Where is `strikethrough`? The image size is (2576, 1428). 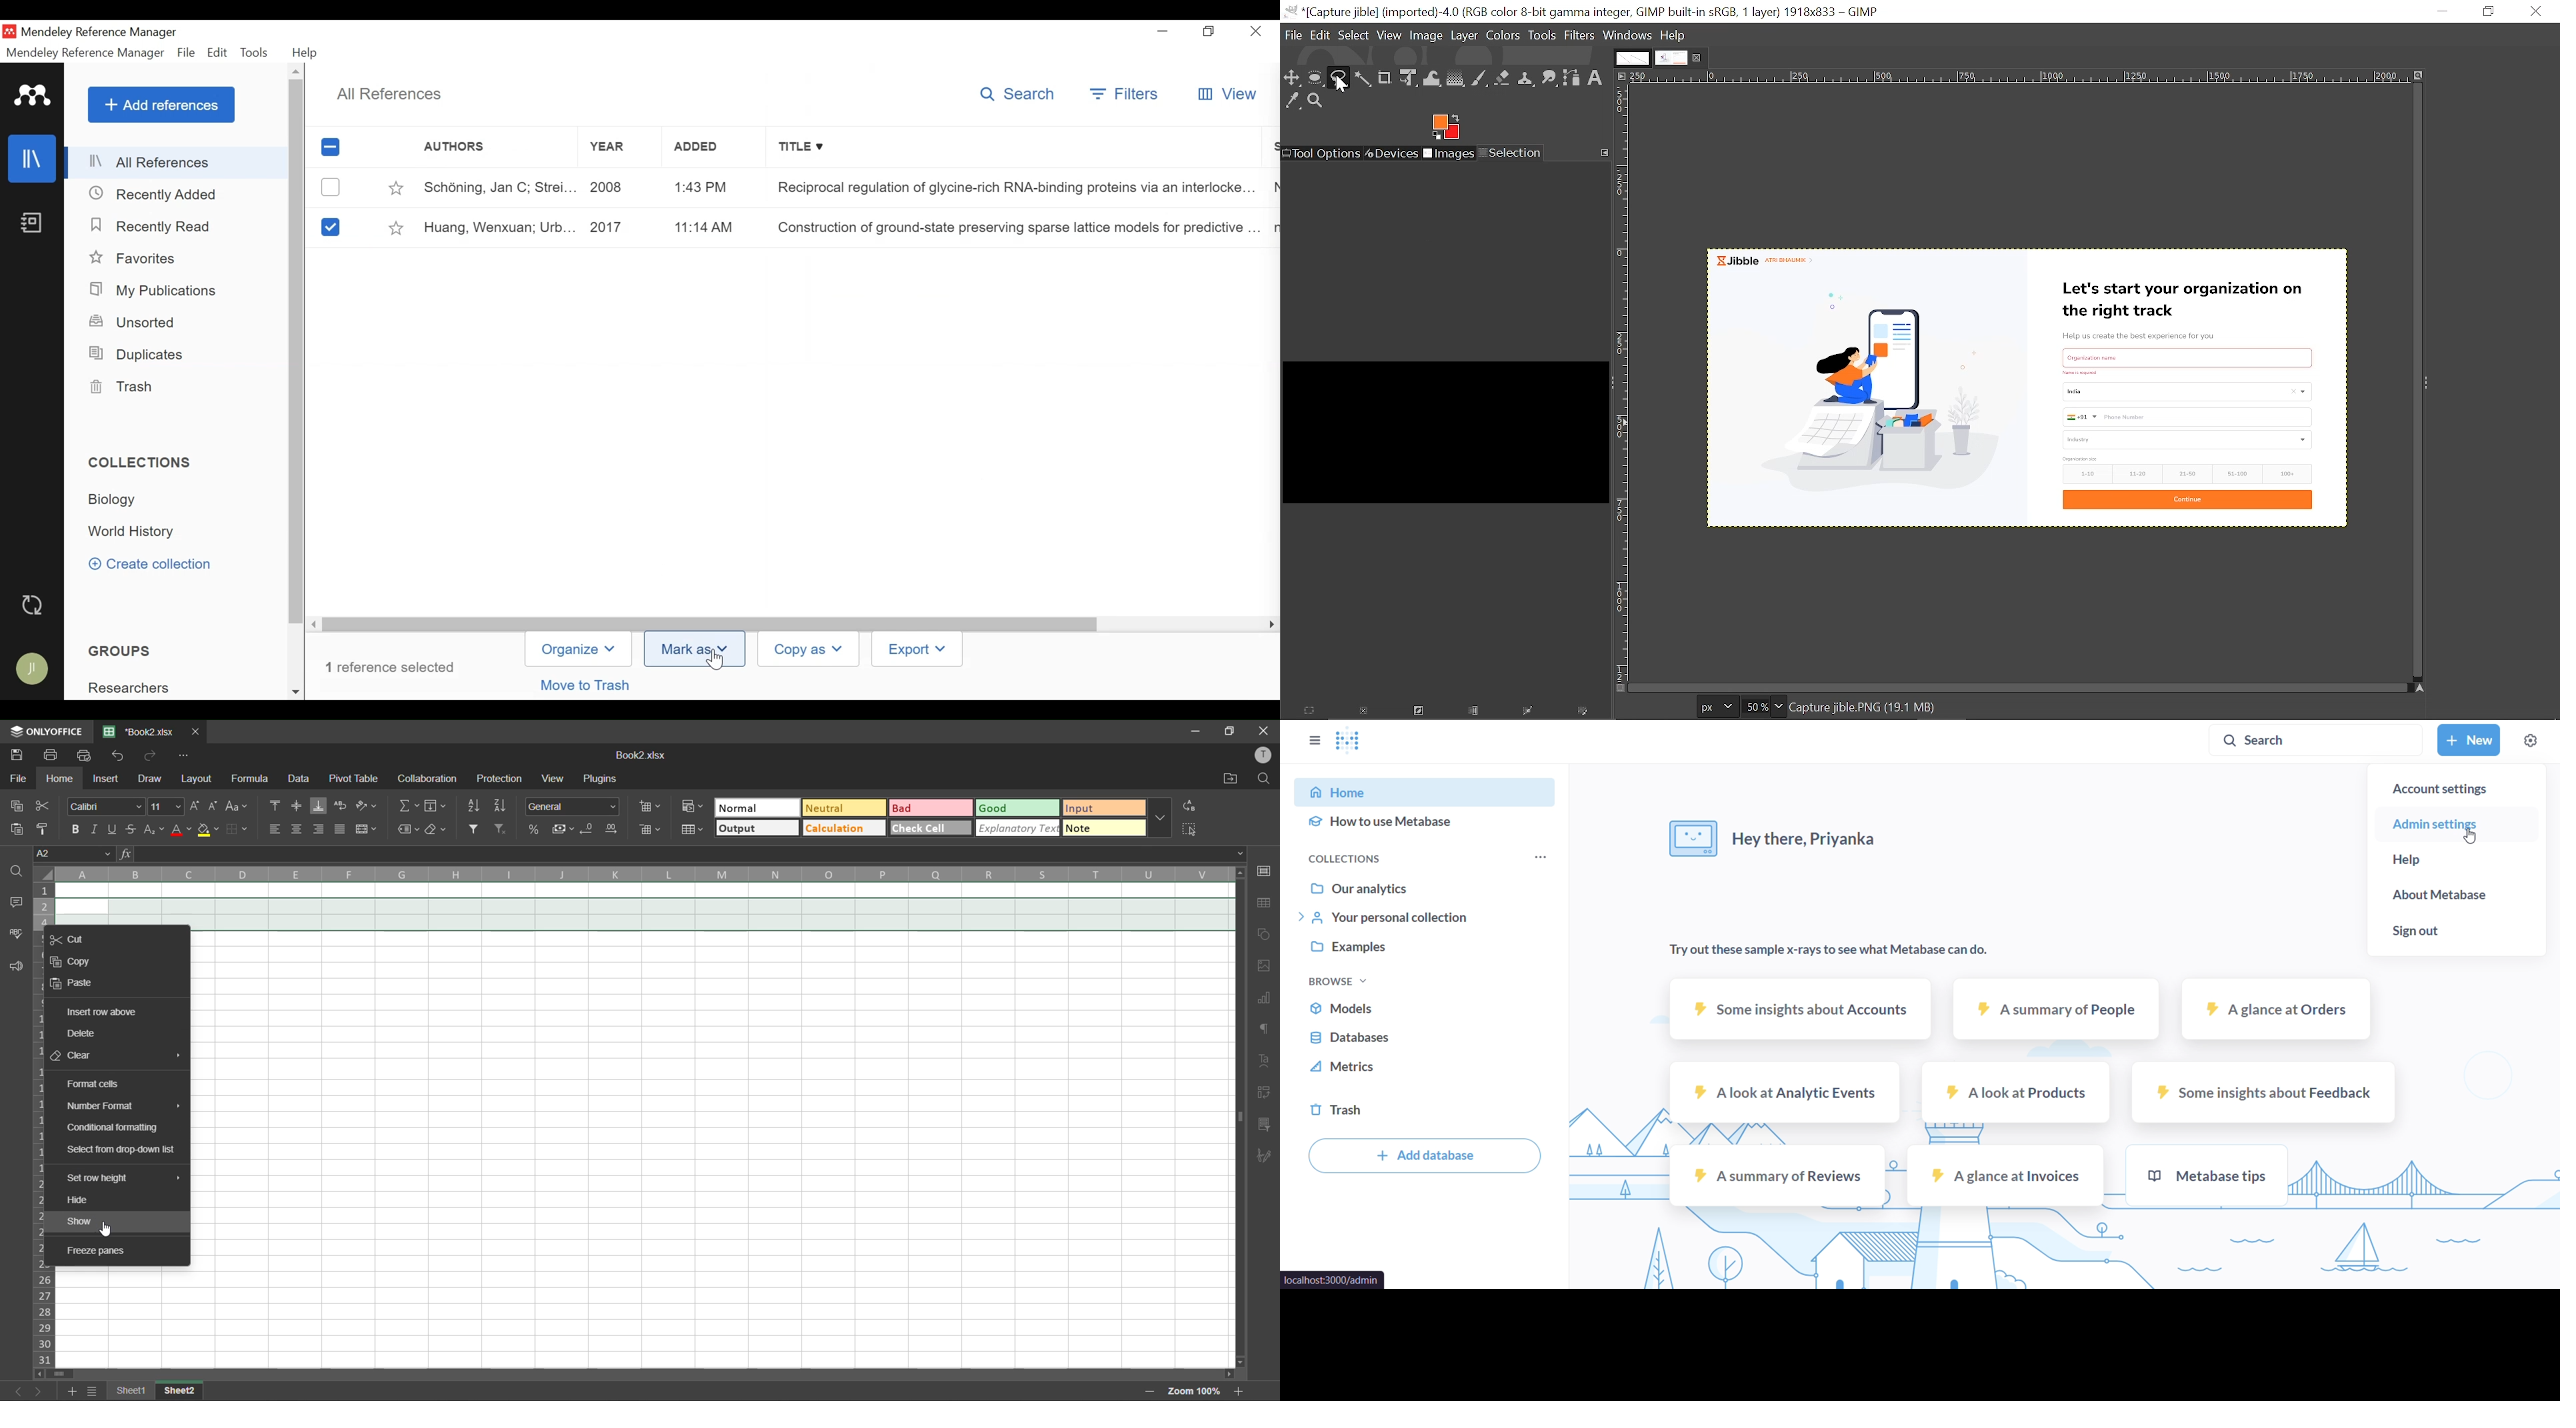 strikethrough is located at coordinates (131, 827).